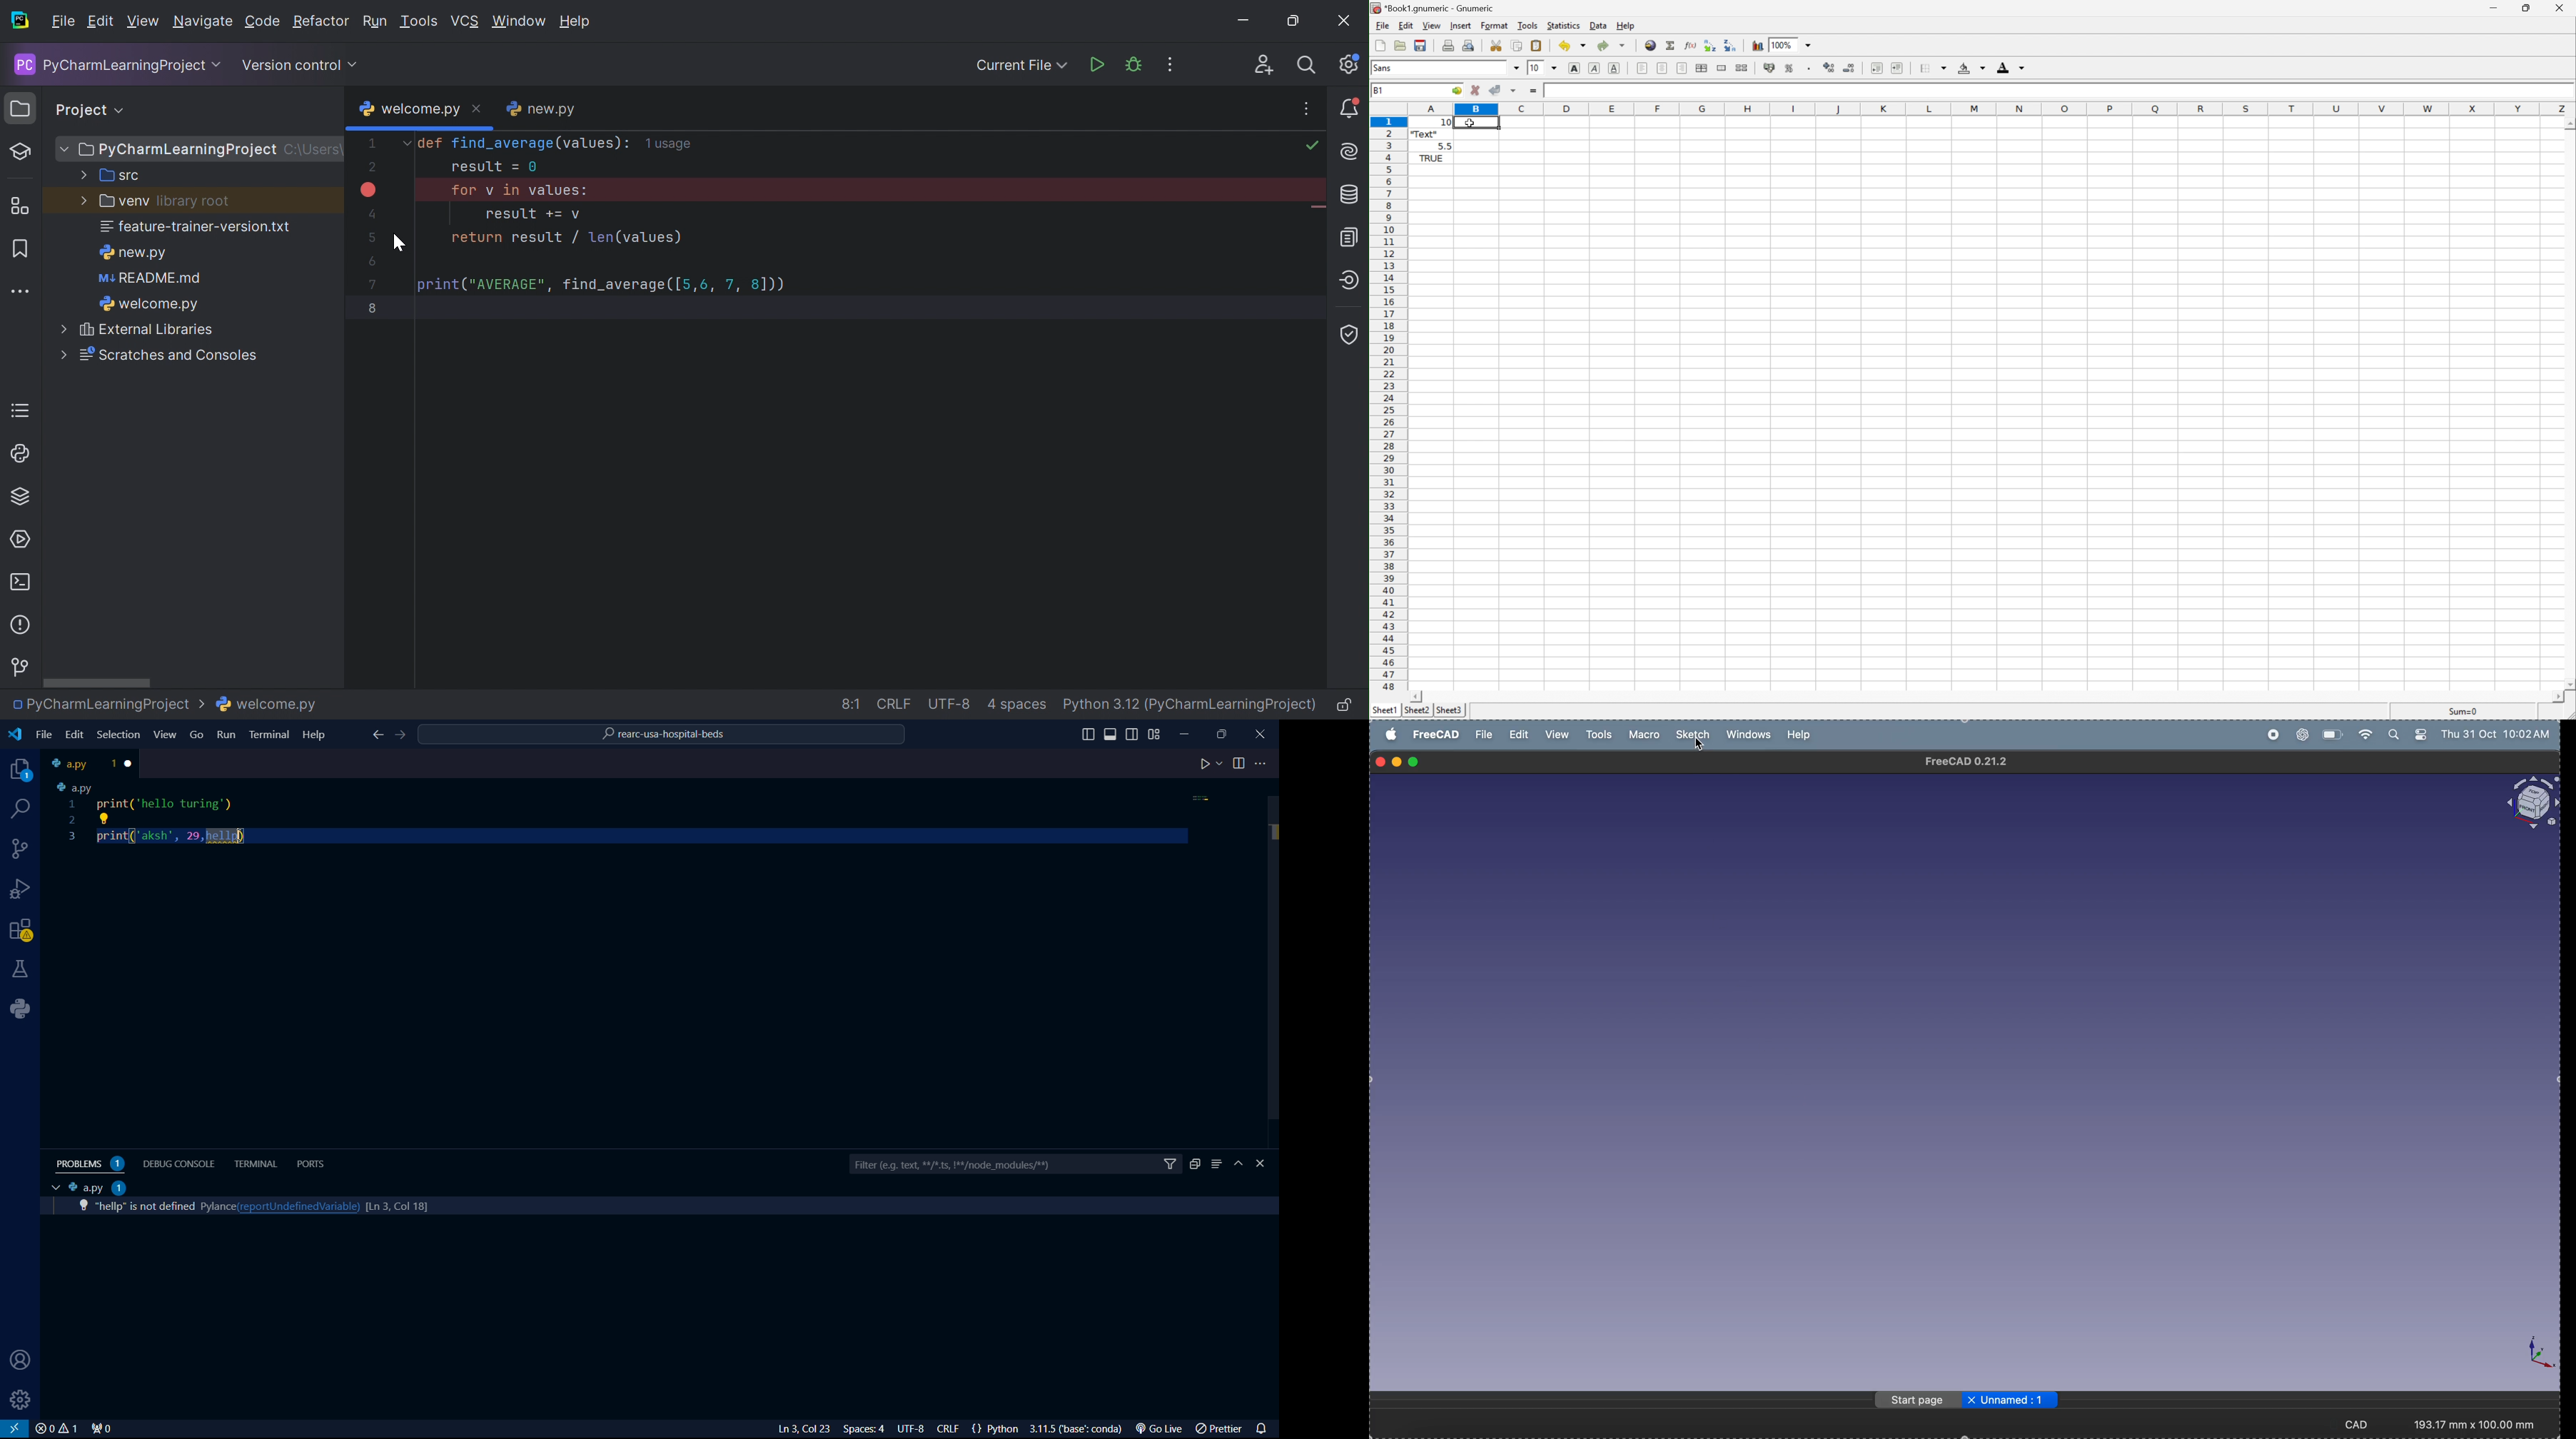 This screenshot has width=2576, height=1456. Describe the element at coordinates (2560, 7) in the screenshot. I see `Close` at that location.